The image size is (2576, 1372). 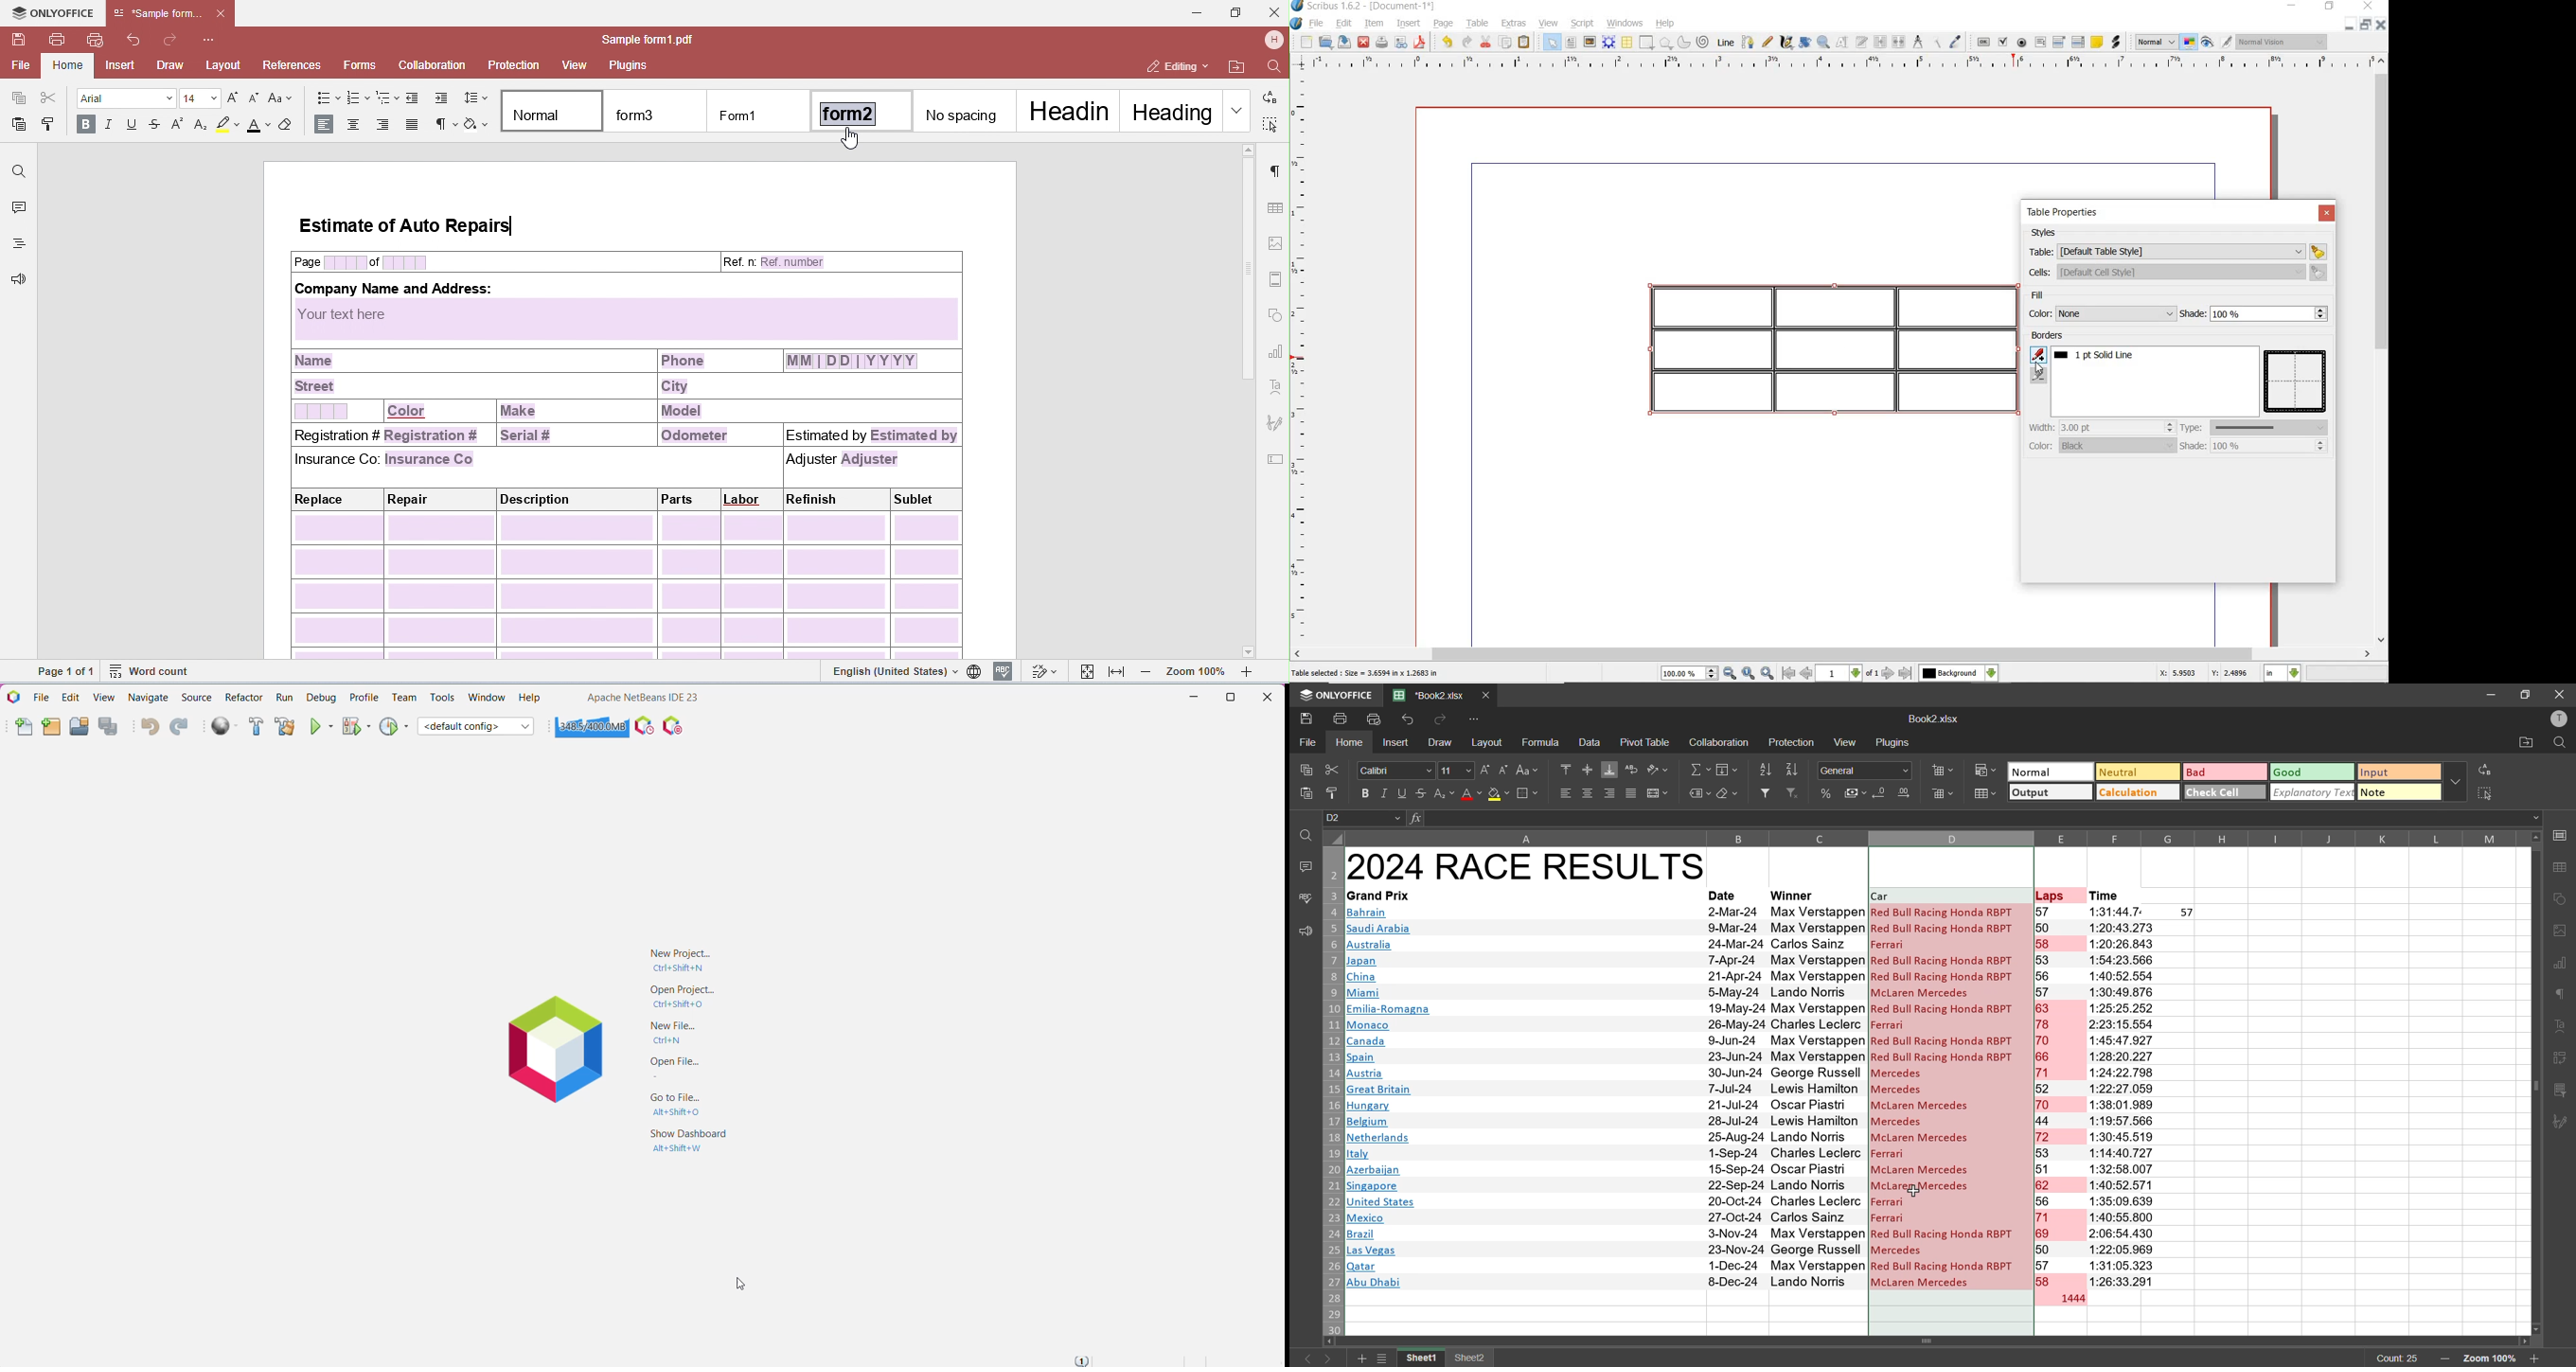 What do you see at coordinates (1515, 24) in the screenshot?
I see `extras` at bounding box center [1515, 24].